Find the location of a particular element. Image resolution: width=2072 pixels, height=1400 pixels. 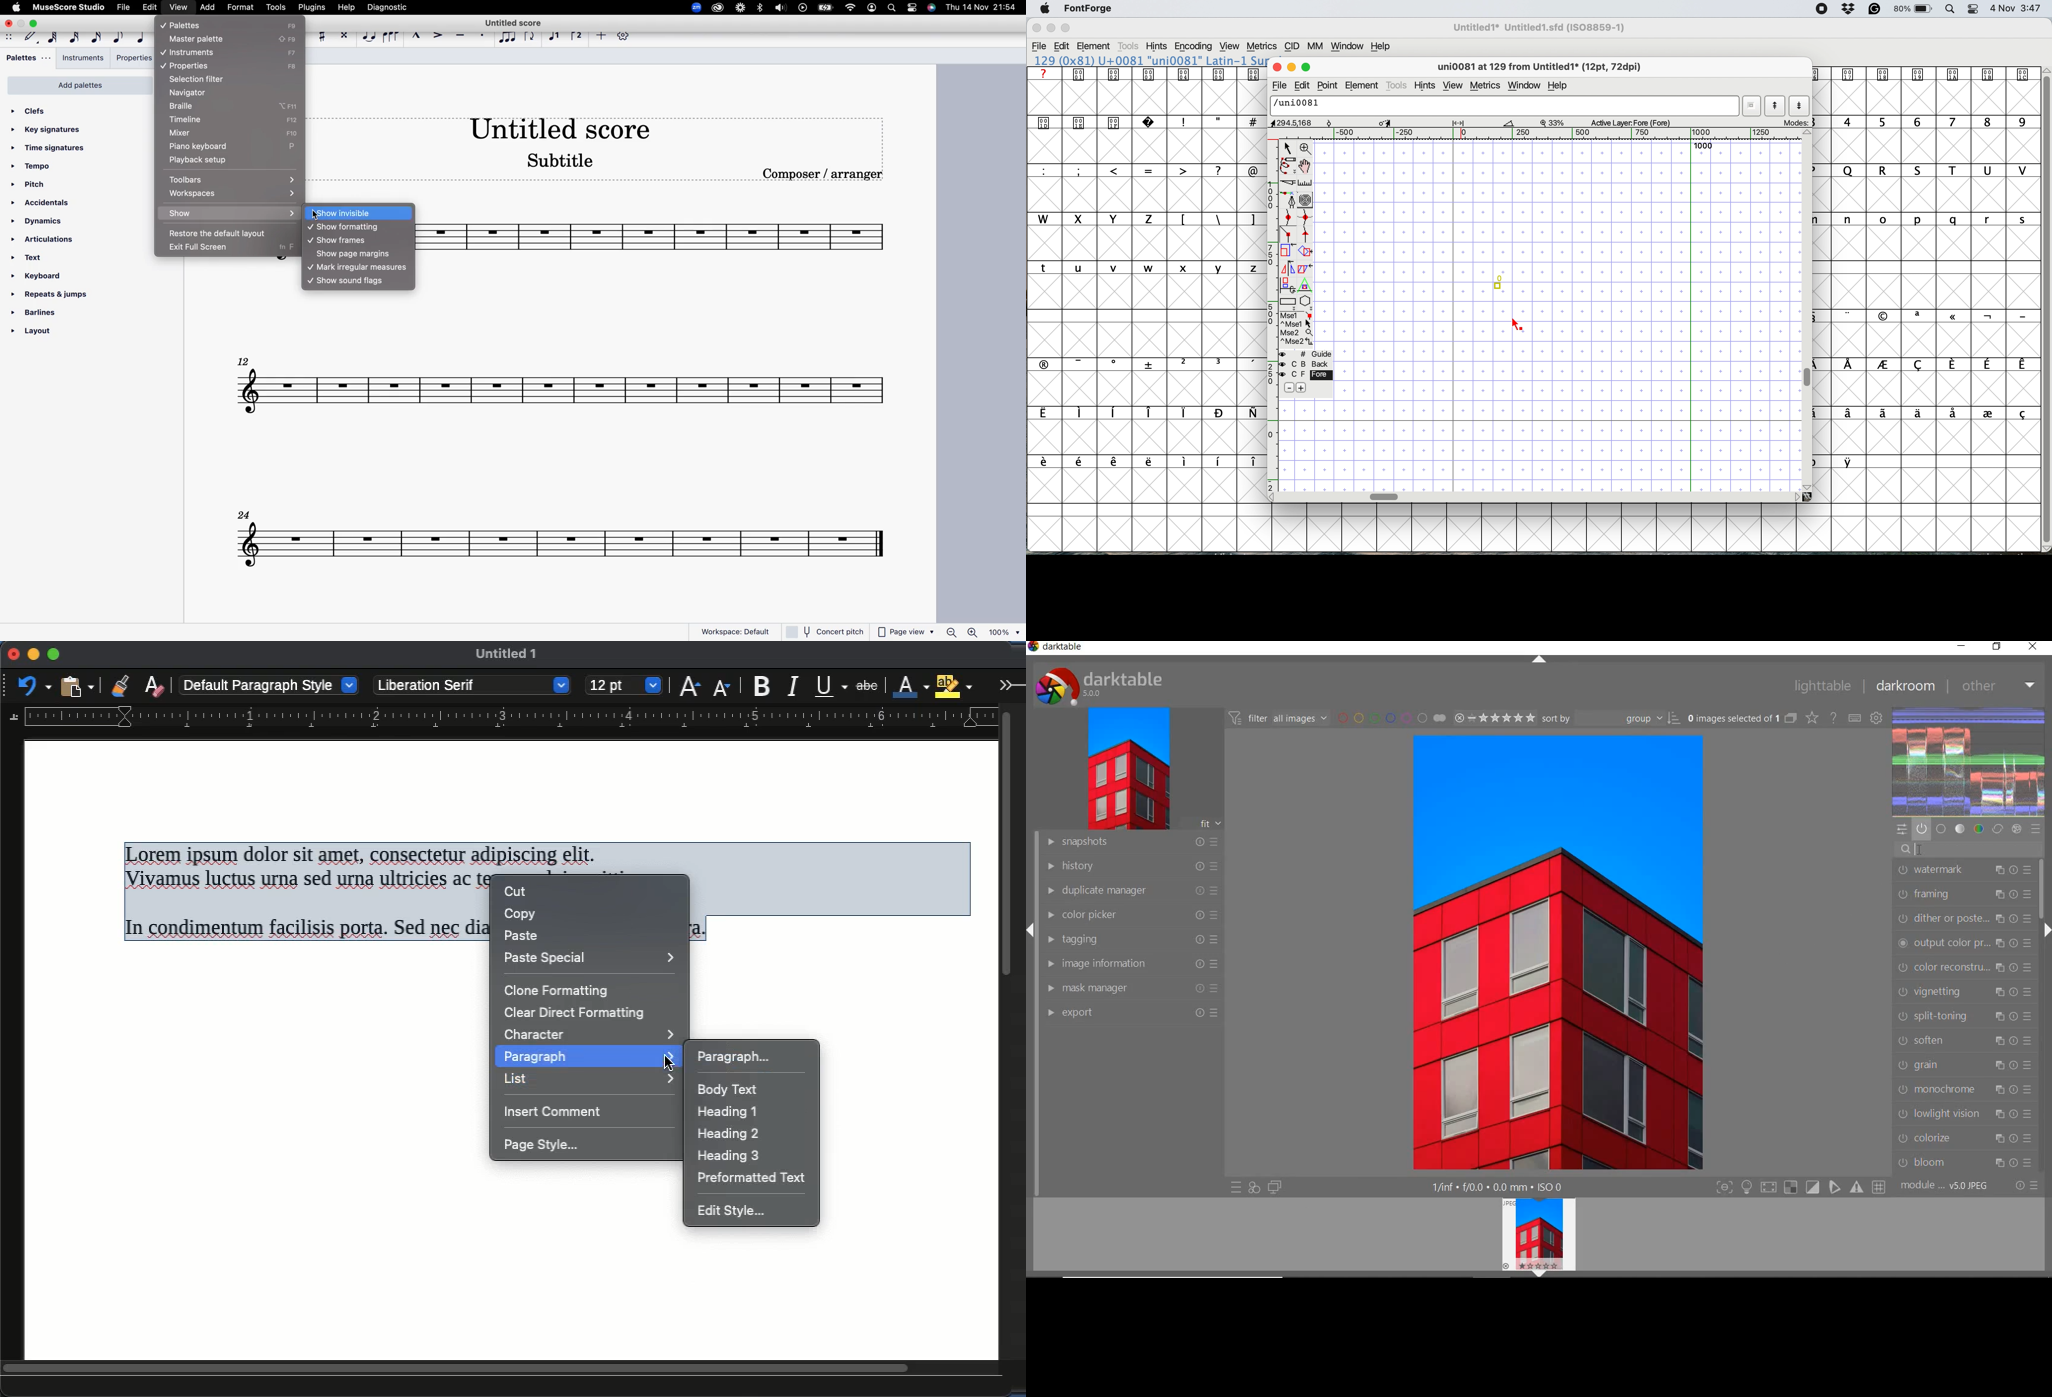

Liberation serif - font is located at coordinates (473, 685).